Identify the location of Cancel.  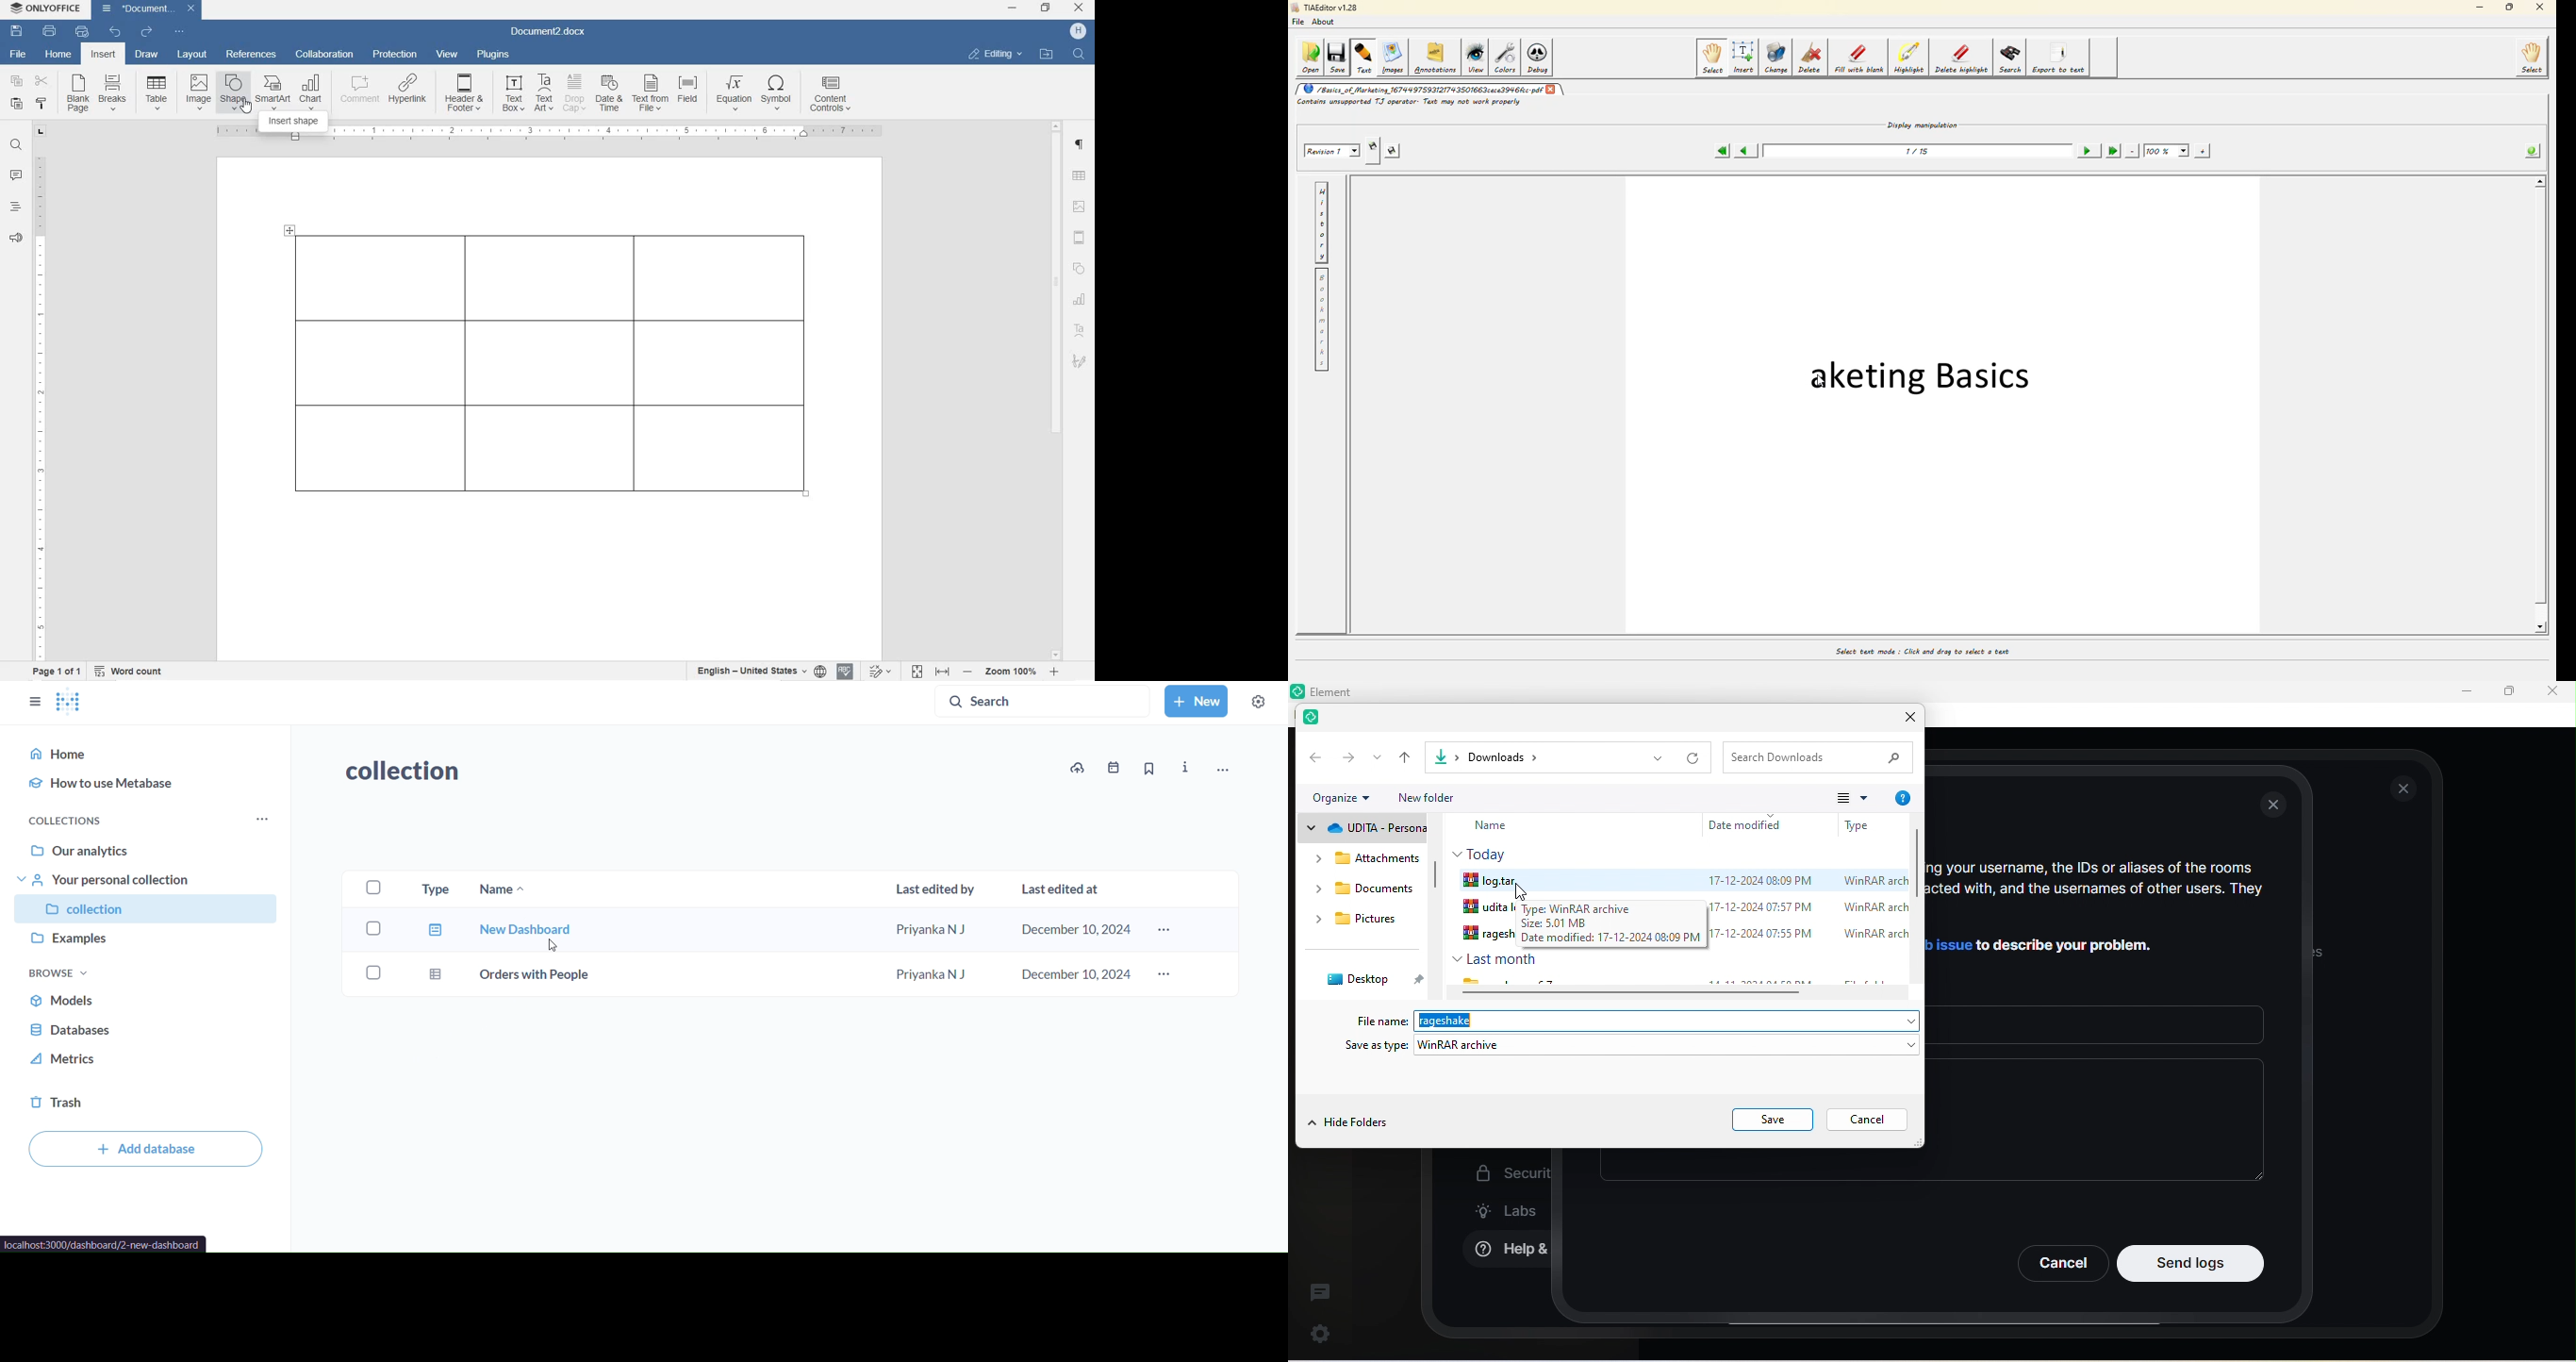
(2061, 1263).